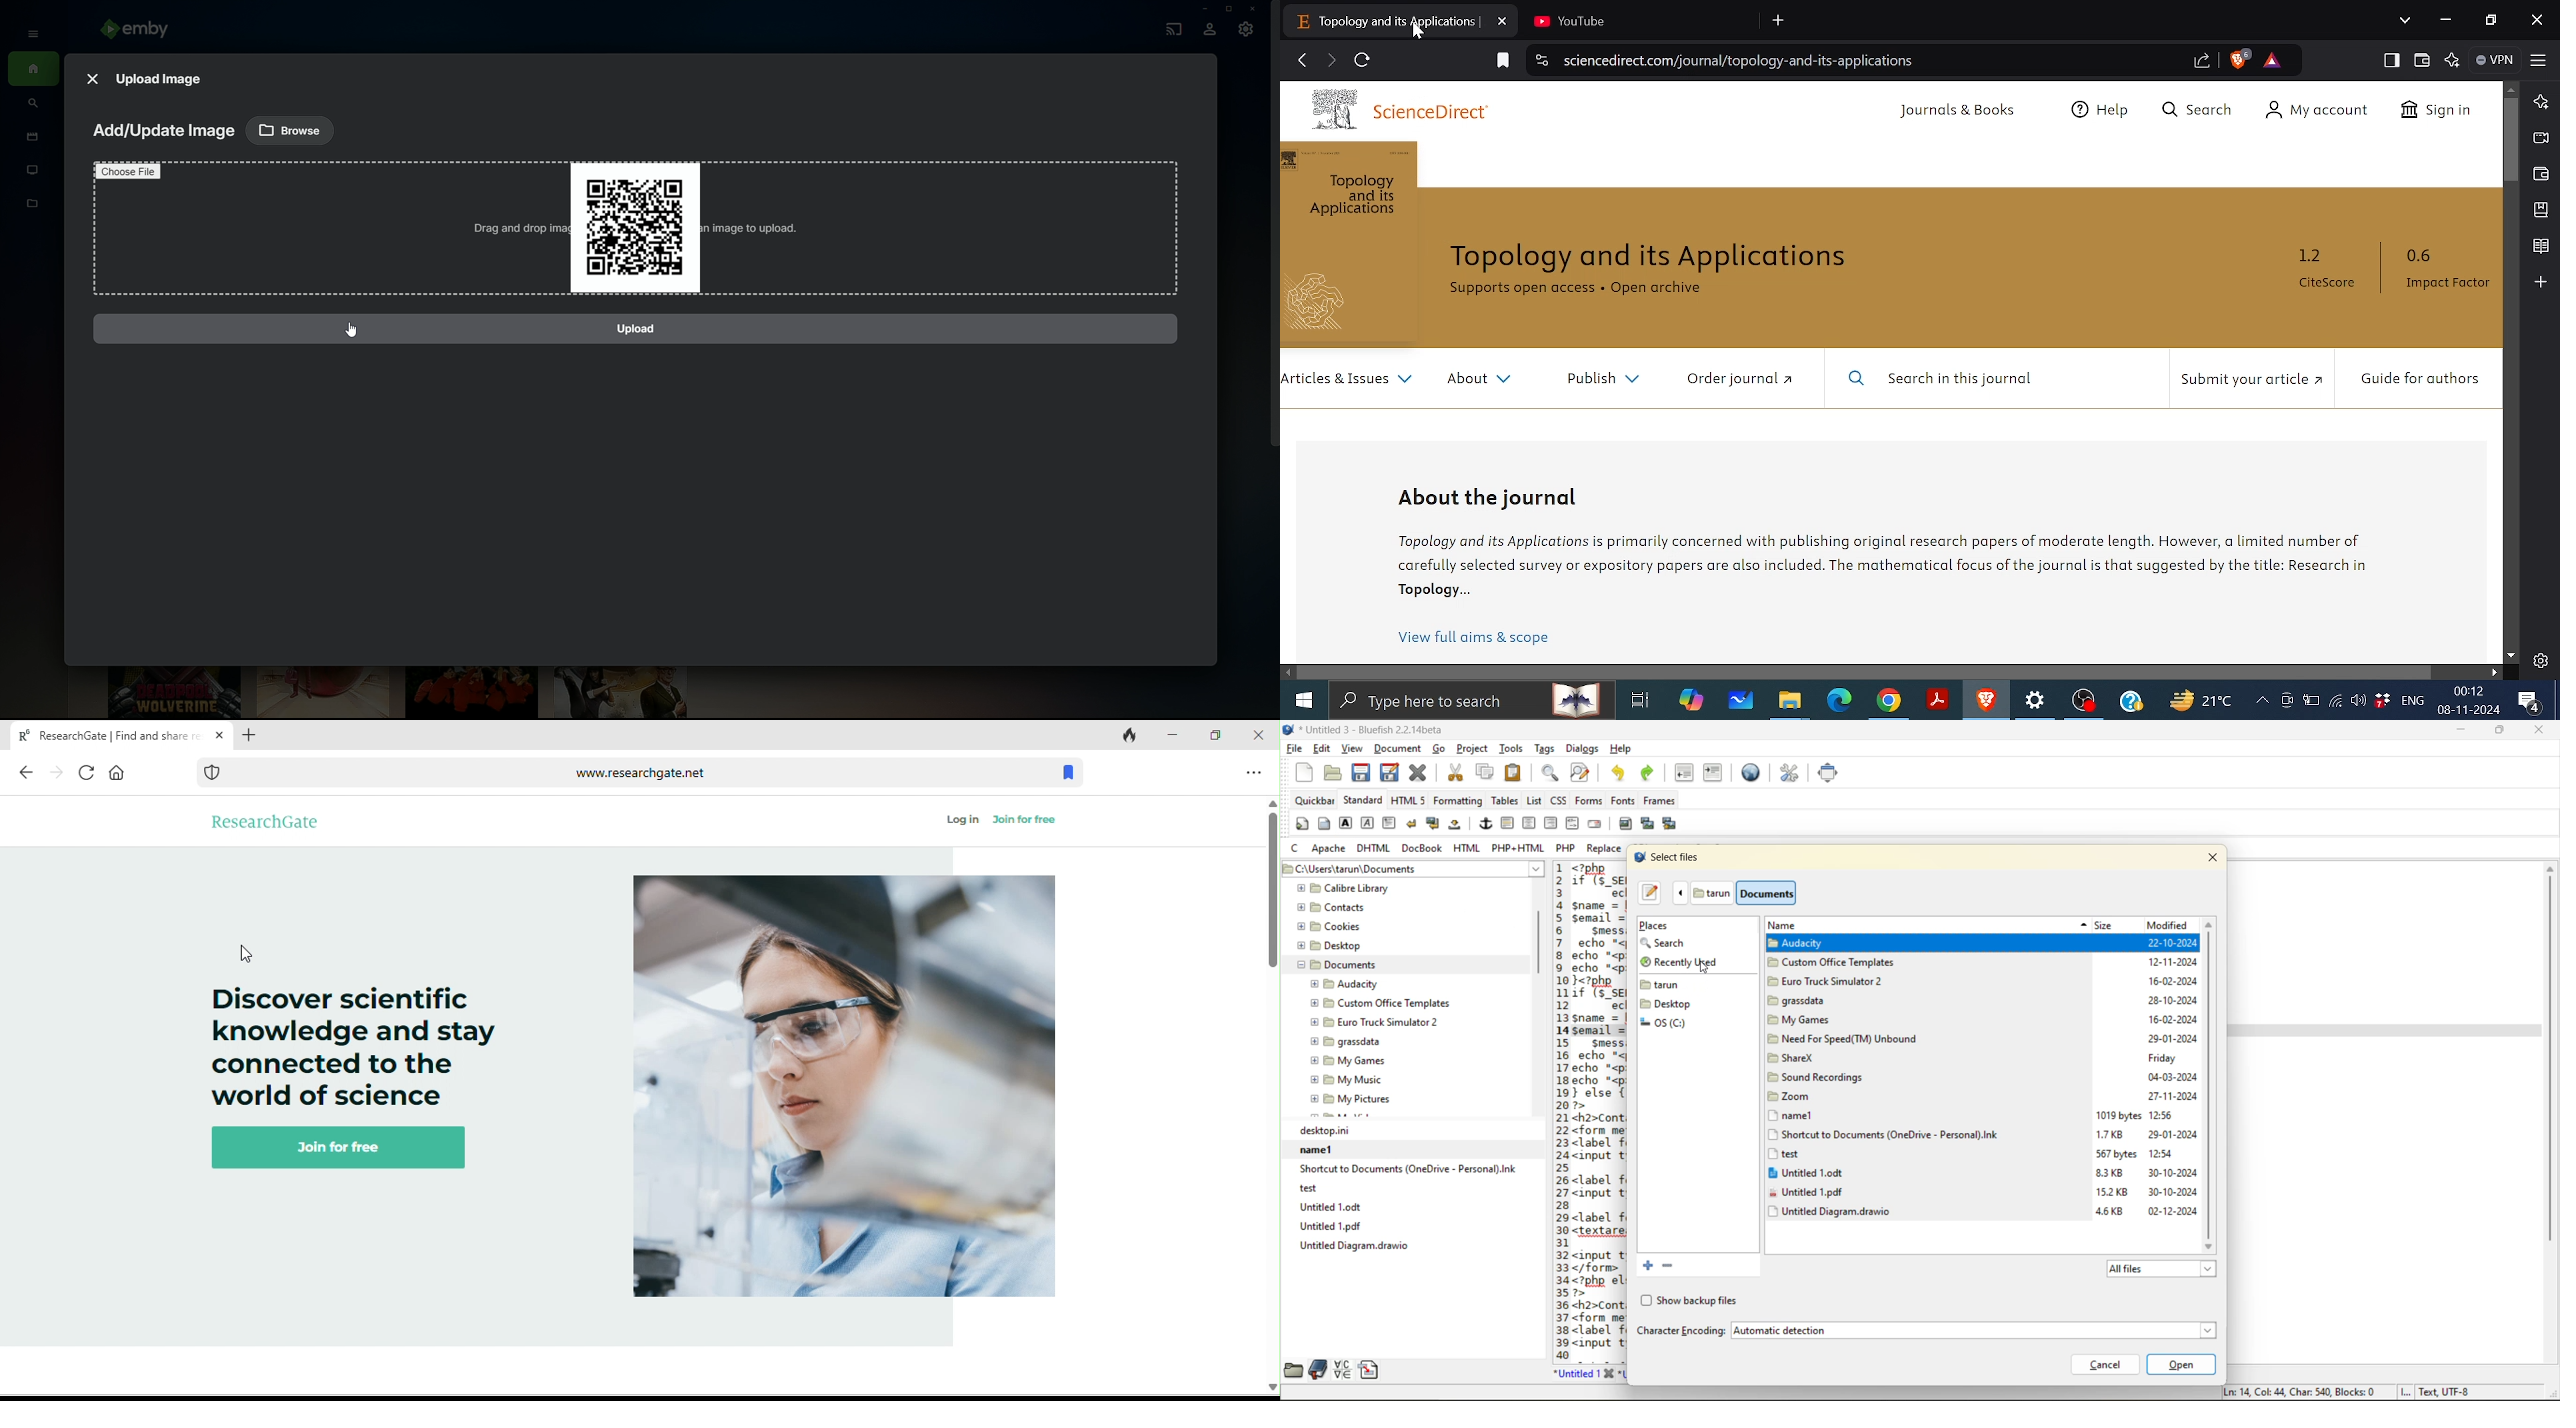  I want to click on open, so click(1329, 773).